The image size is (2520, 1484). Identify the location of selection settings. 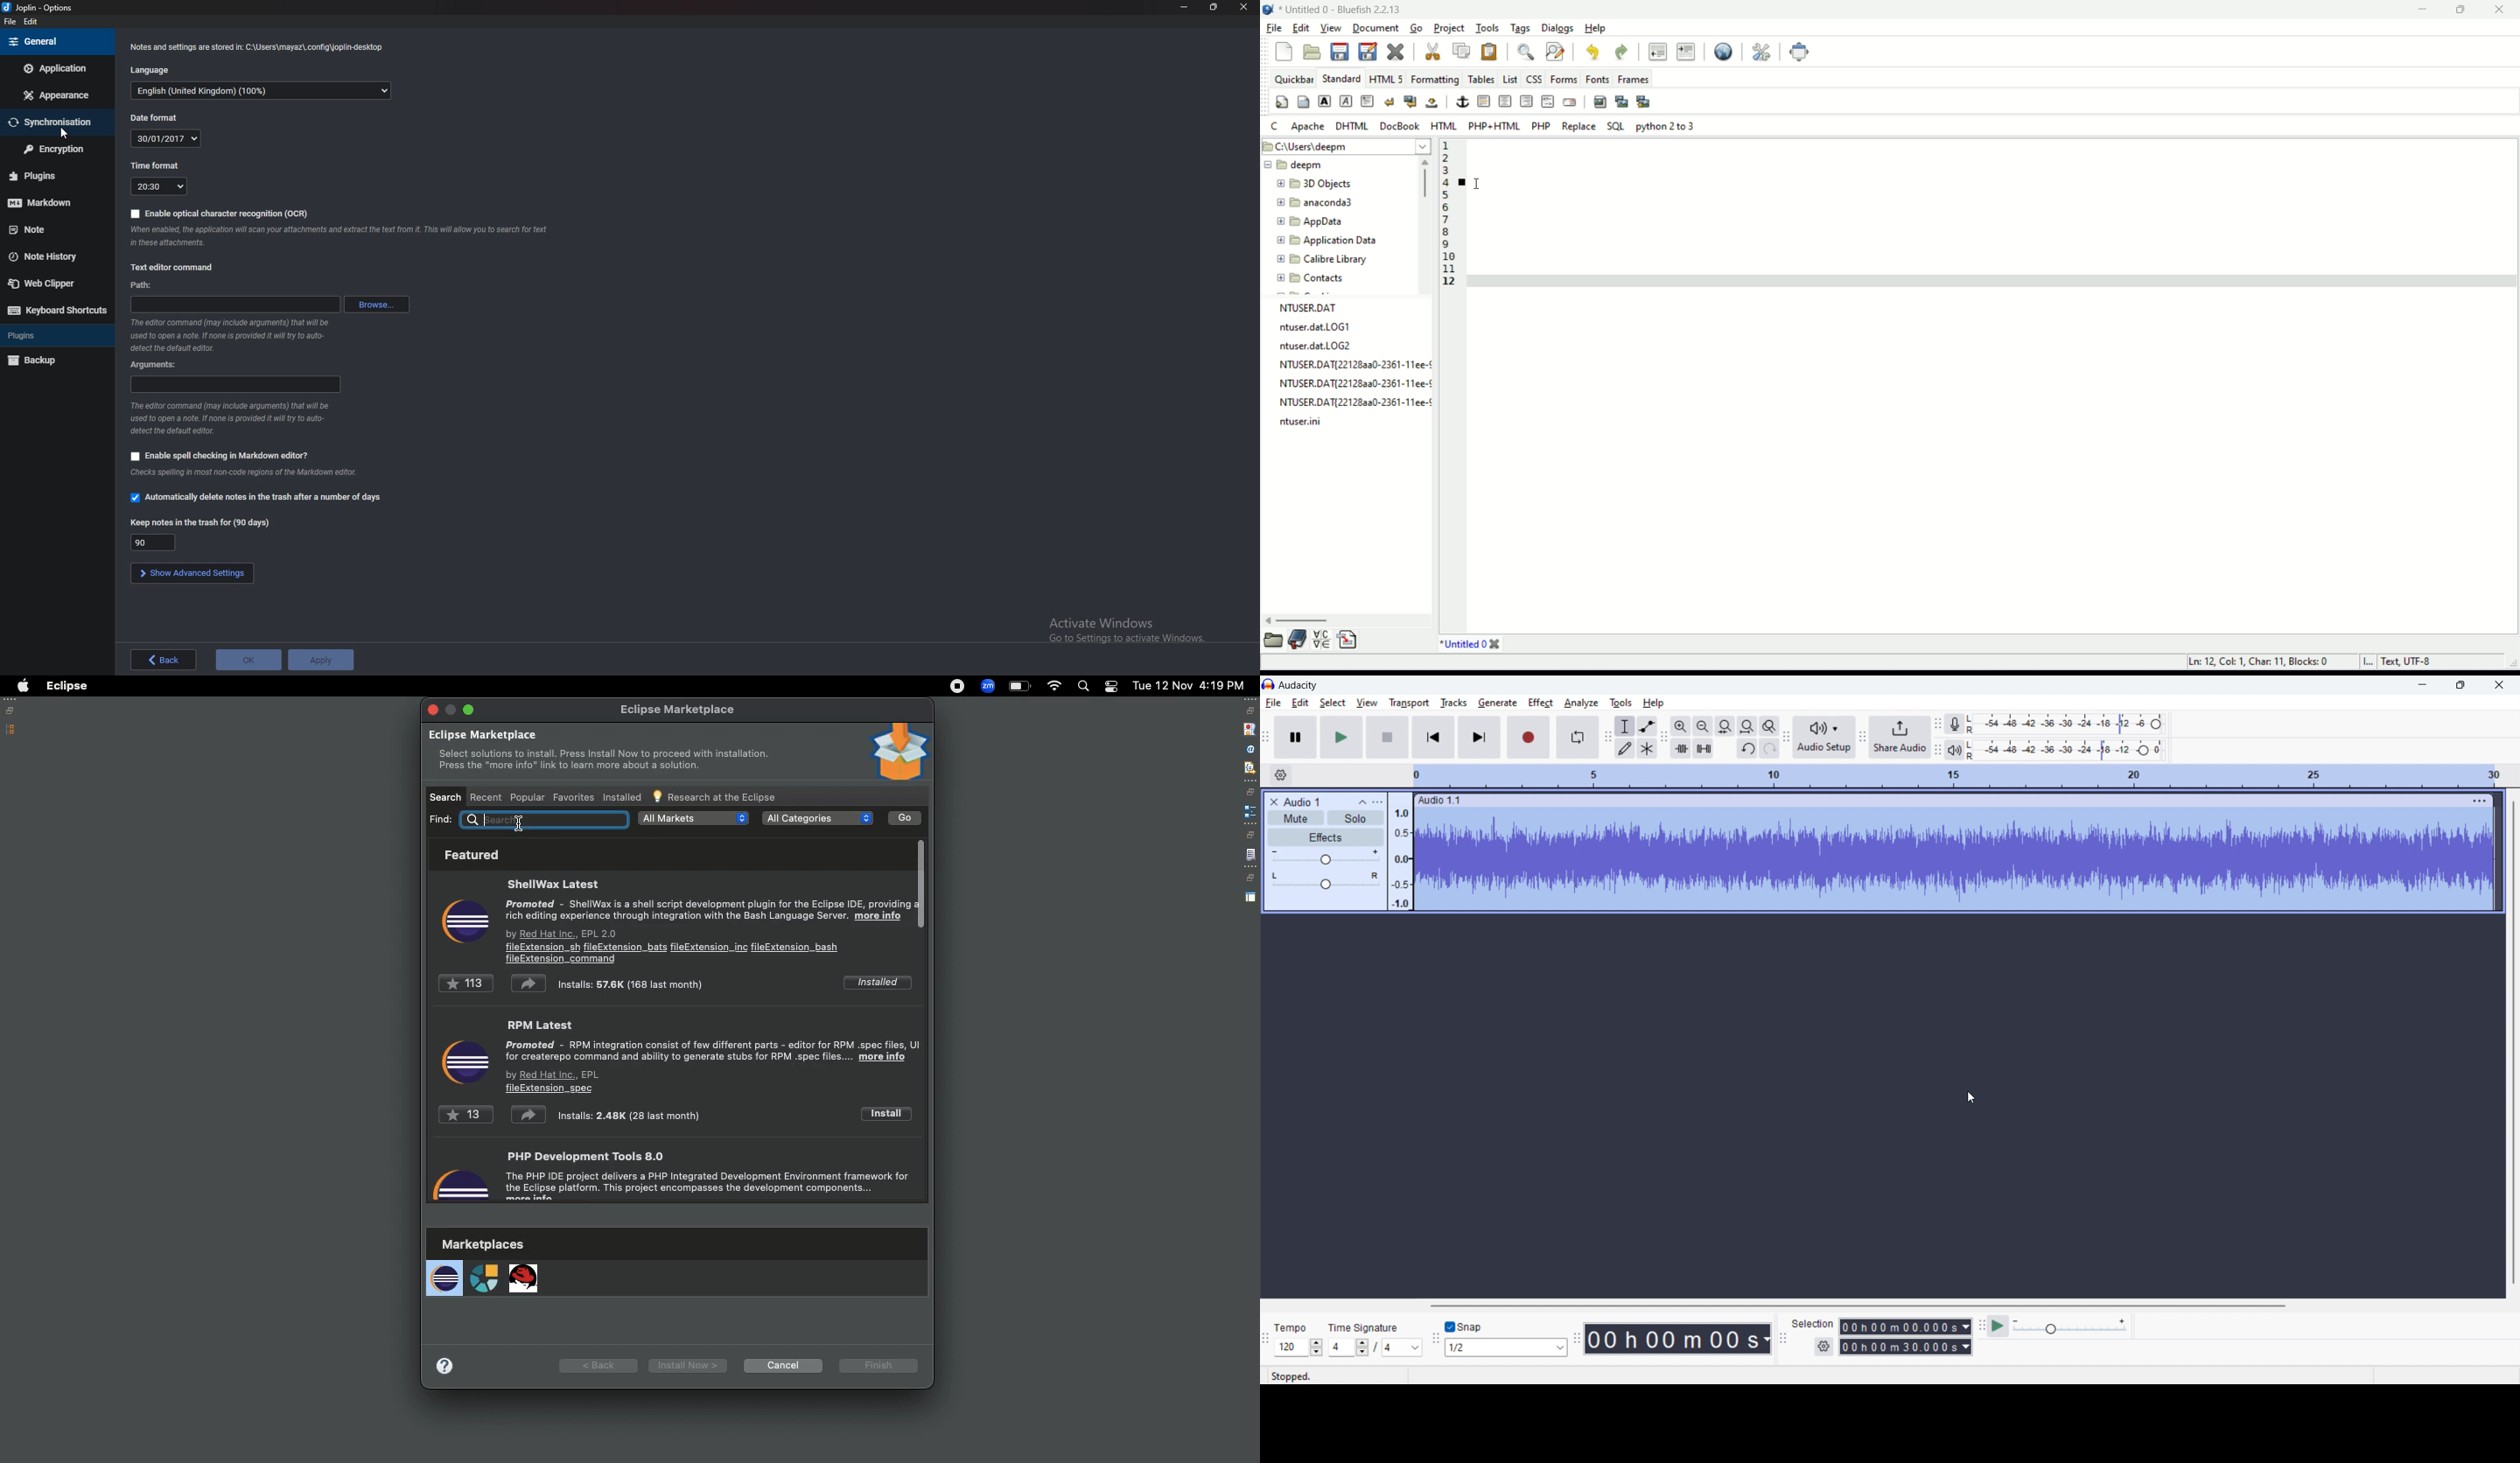
(1824, 1347).